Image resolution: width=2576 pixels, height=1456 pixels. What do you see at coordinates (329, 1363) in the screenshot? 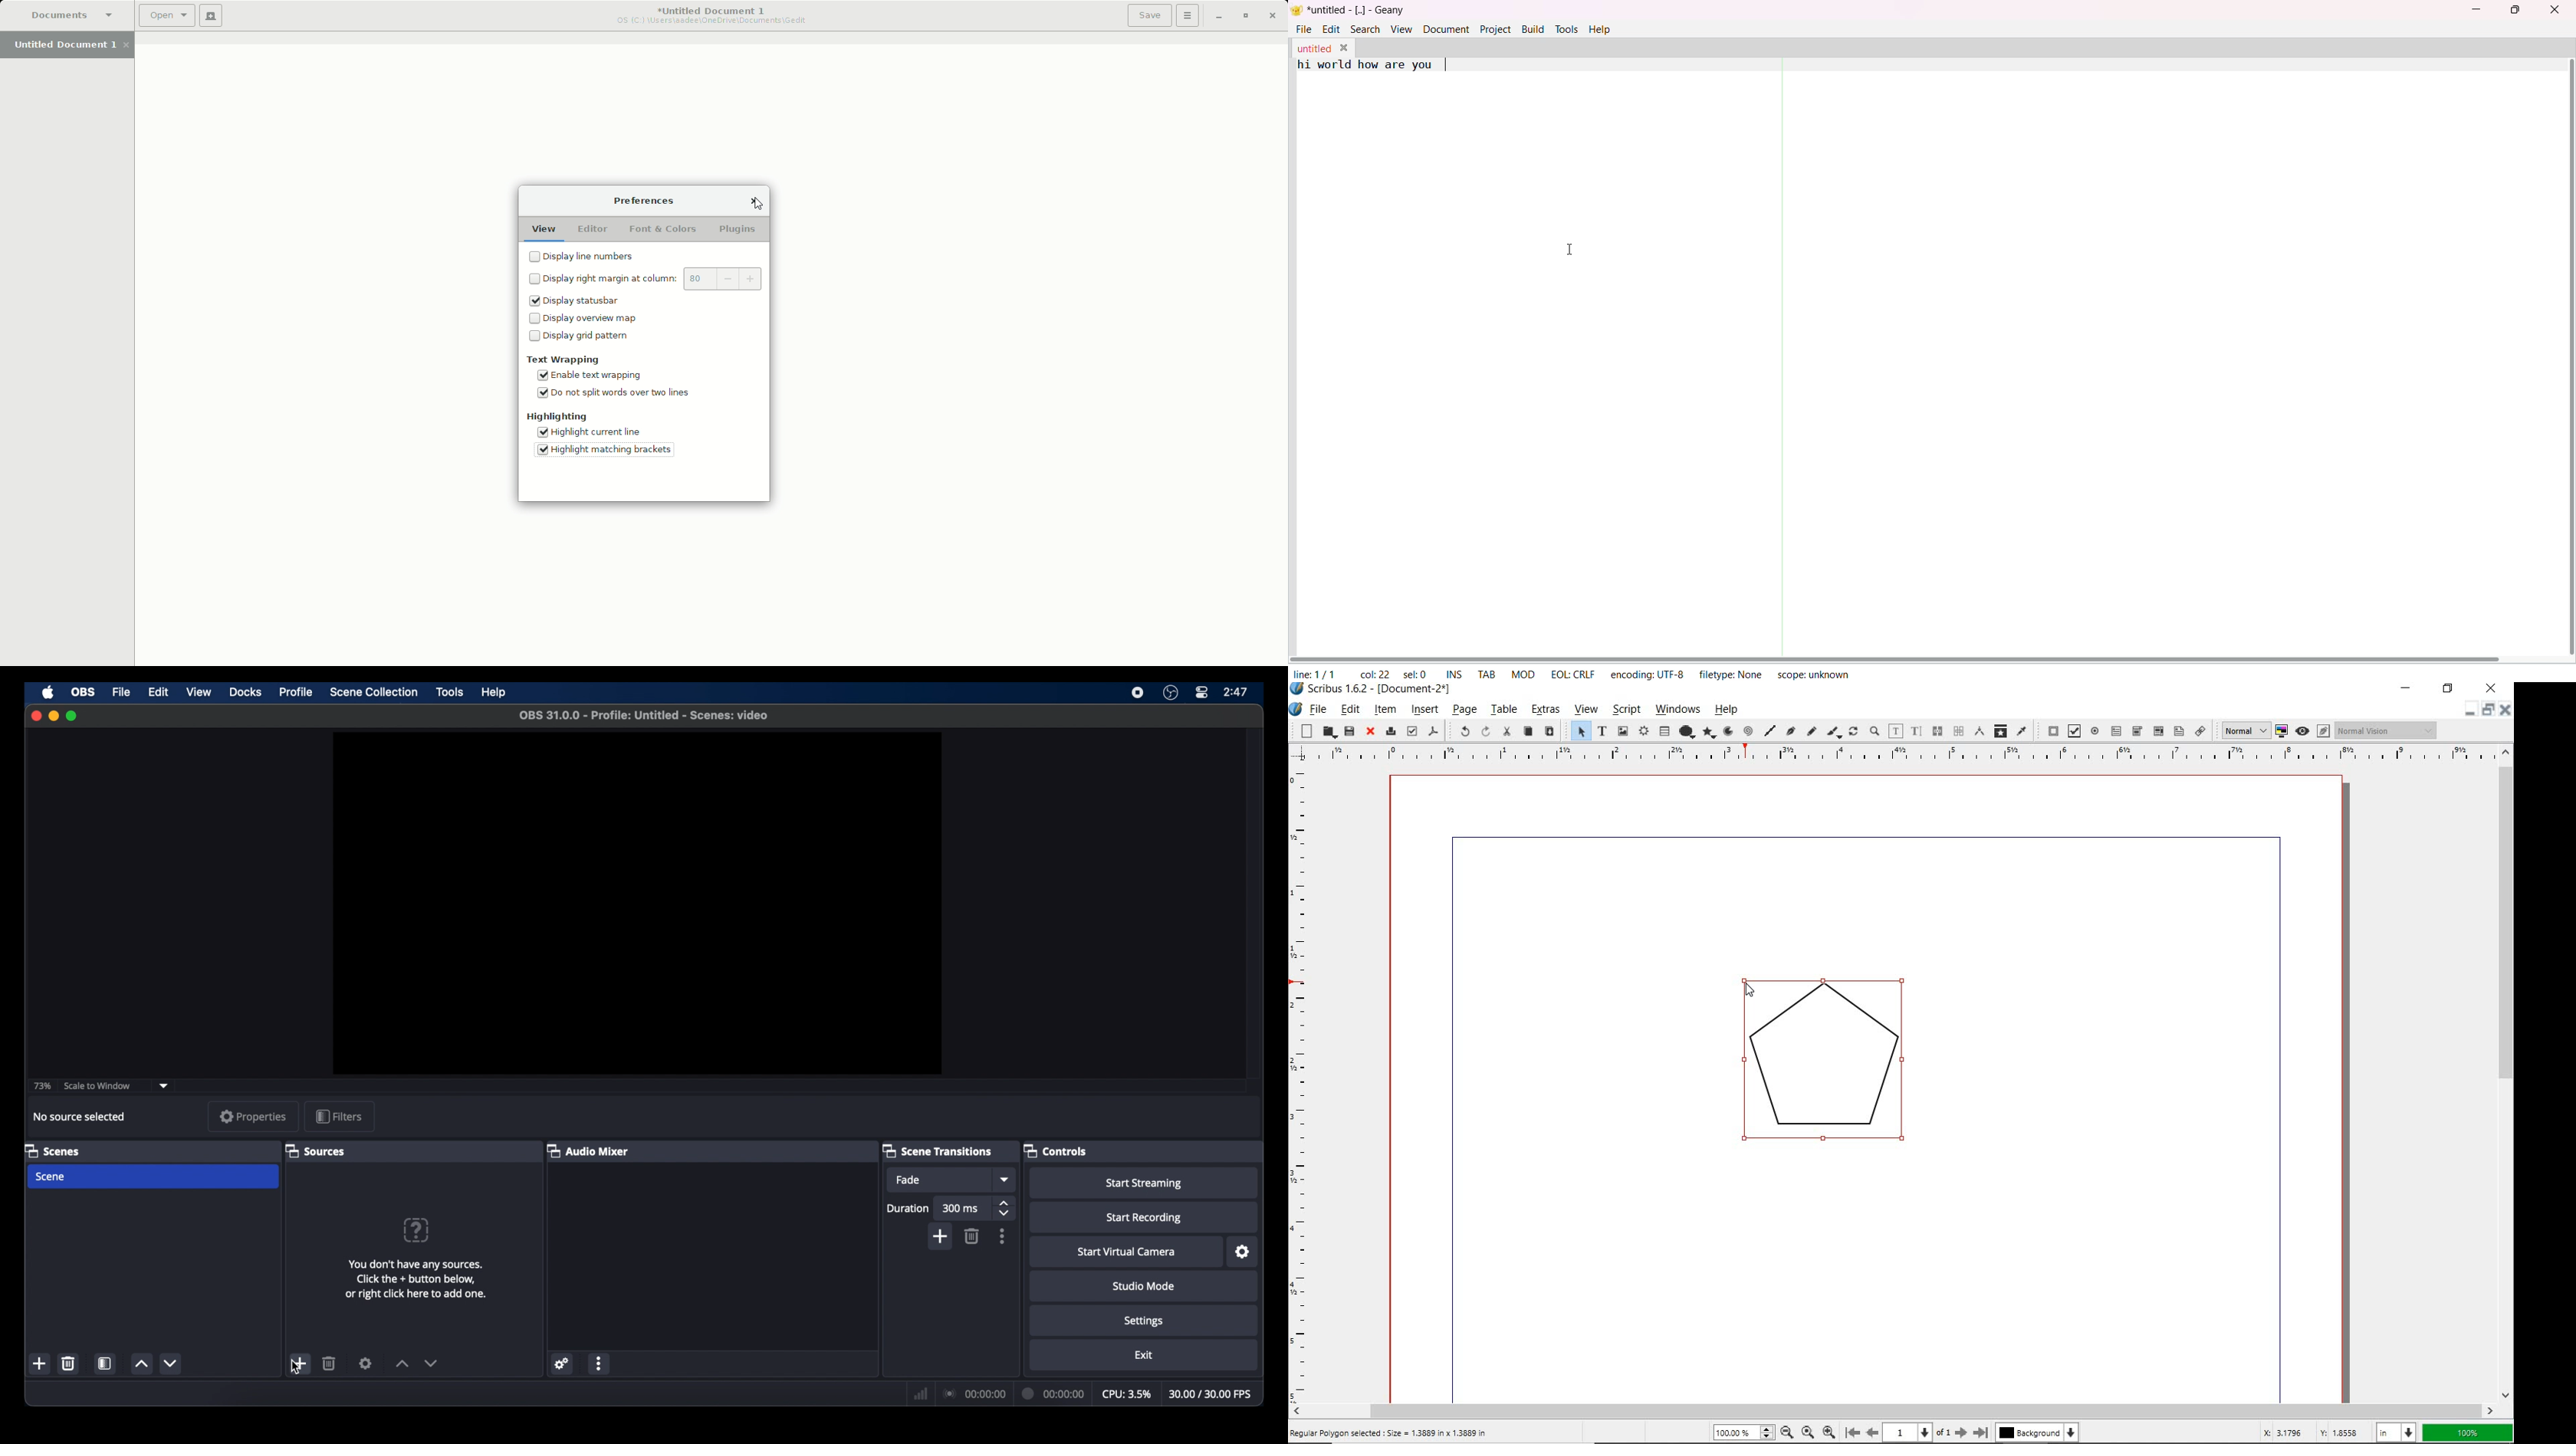
I see `delete` at bounding box center [329, 1363].